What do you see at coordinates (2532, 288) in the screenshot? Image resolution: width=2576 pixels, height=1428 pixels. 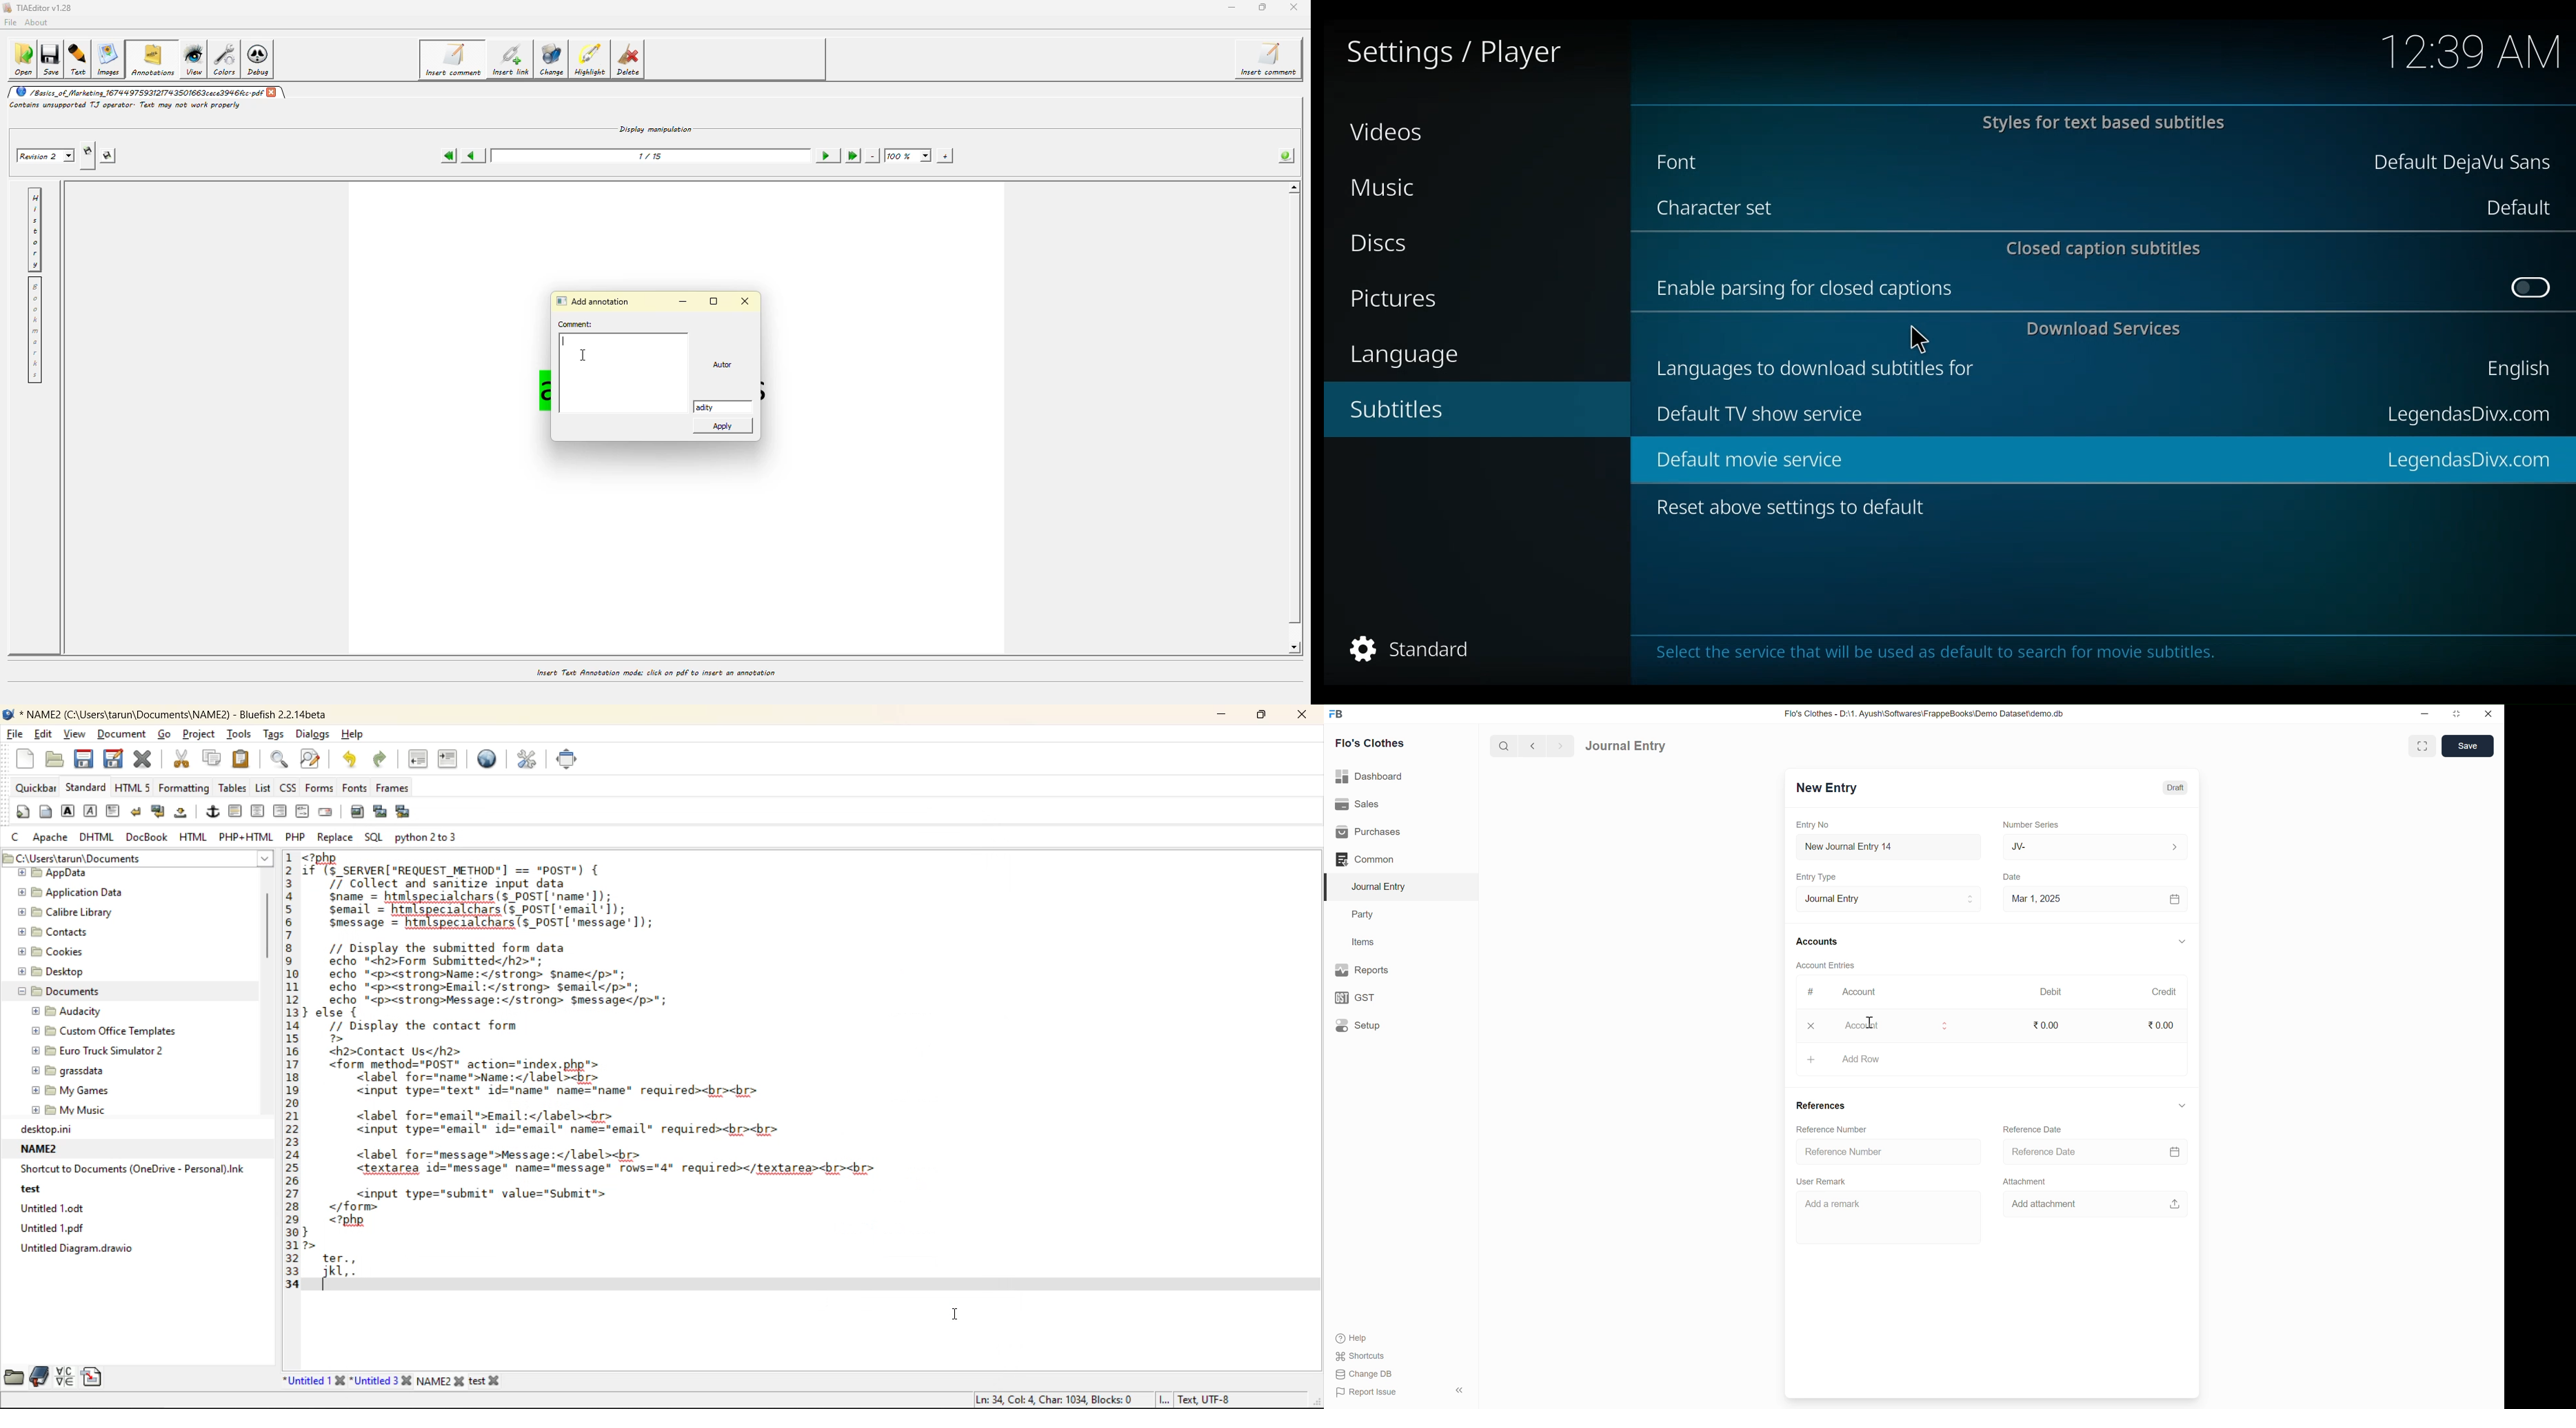 I see `Toggle on/off` at bounding box center [2532, 288].